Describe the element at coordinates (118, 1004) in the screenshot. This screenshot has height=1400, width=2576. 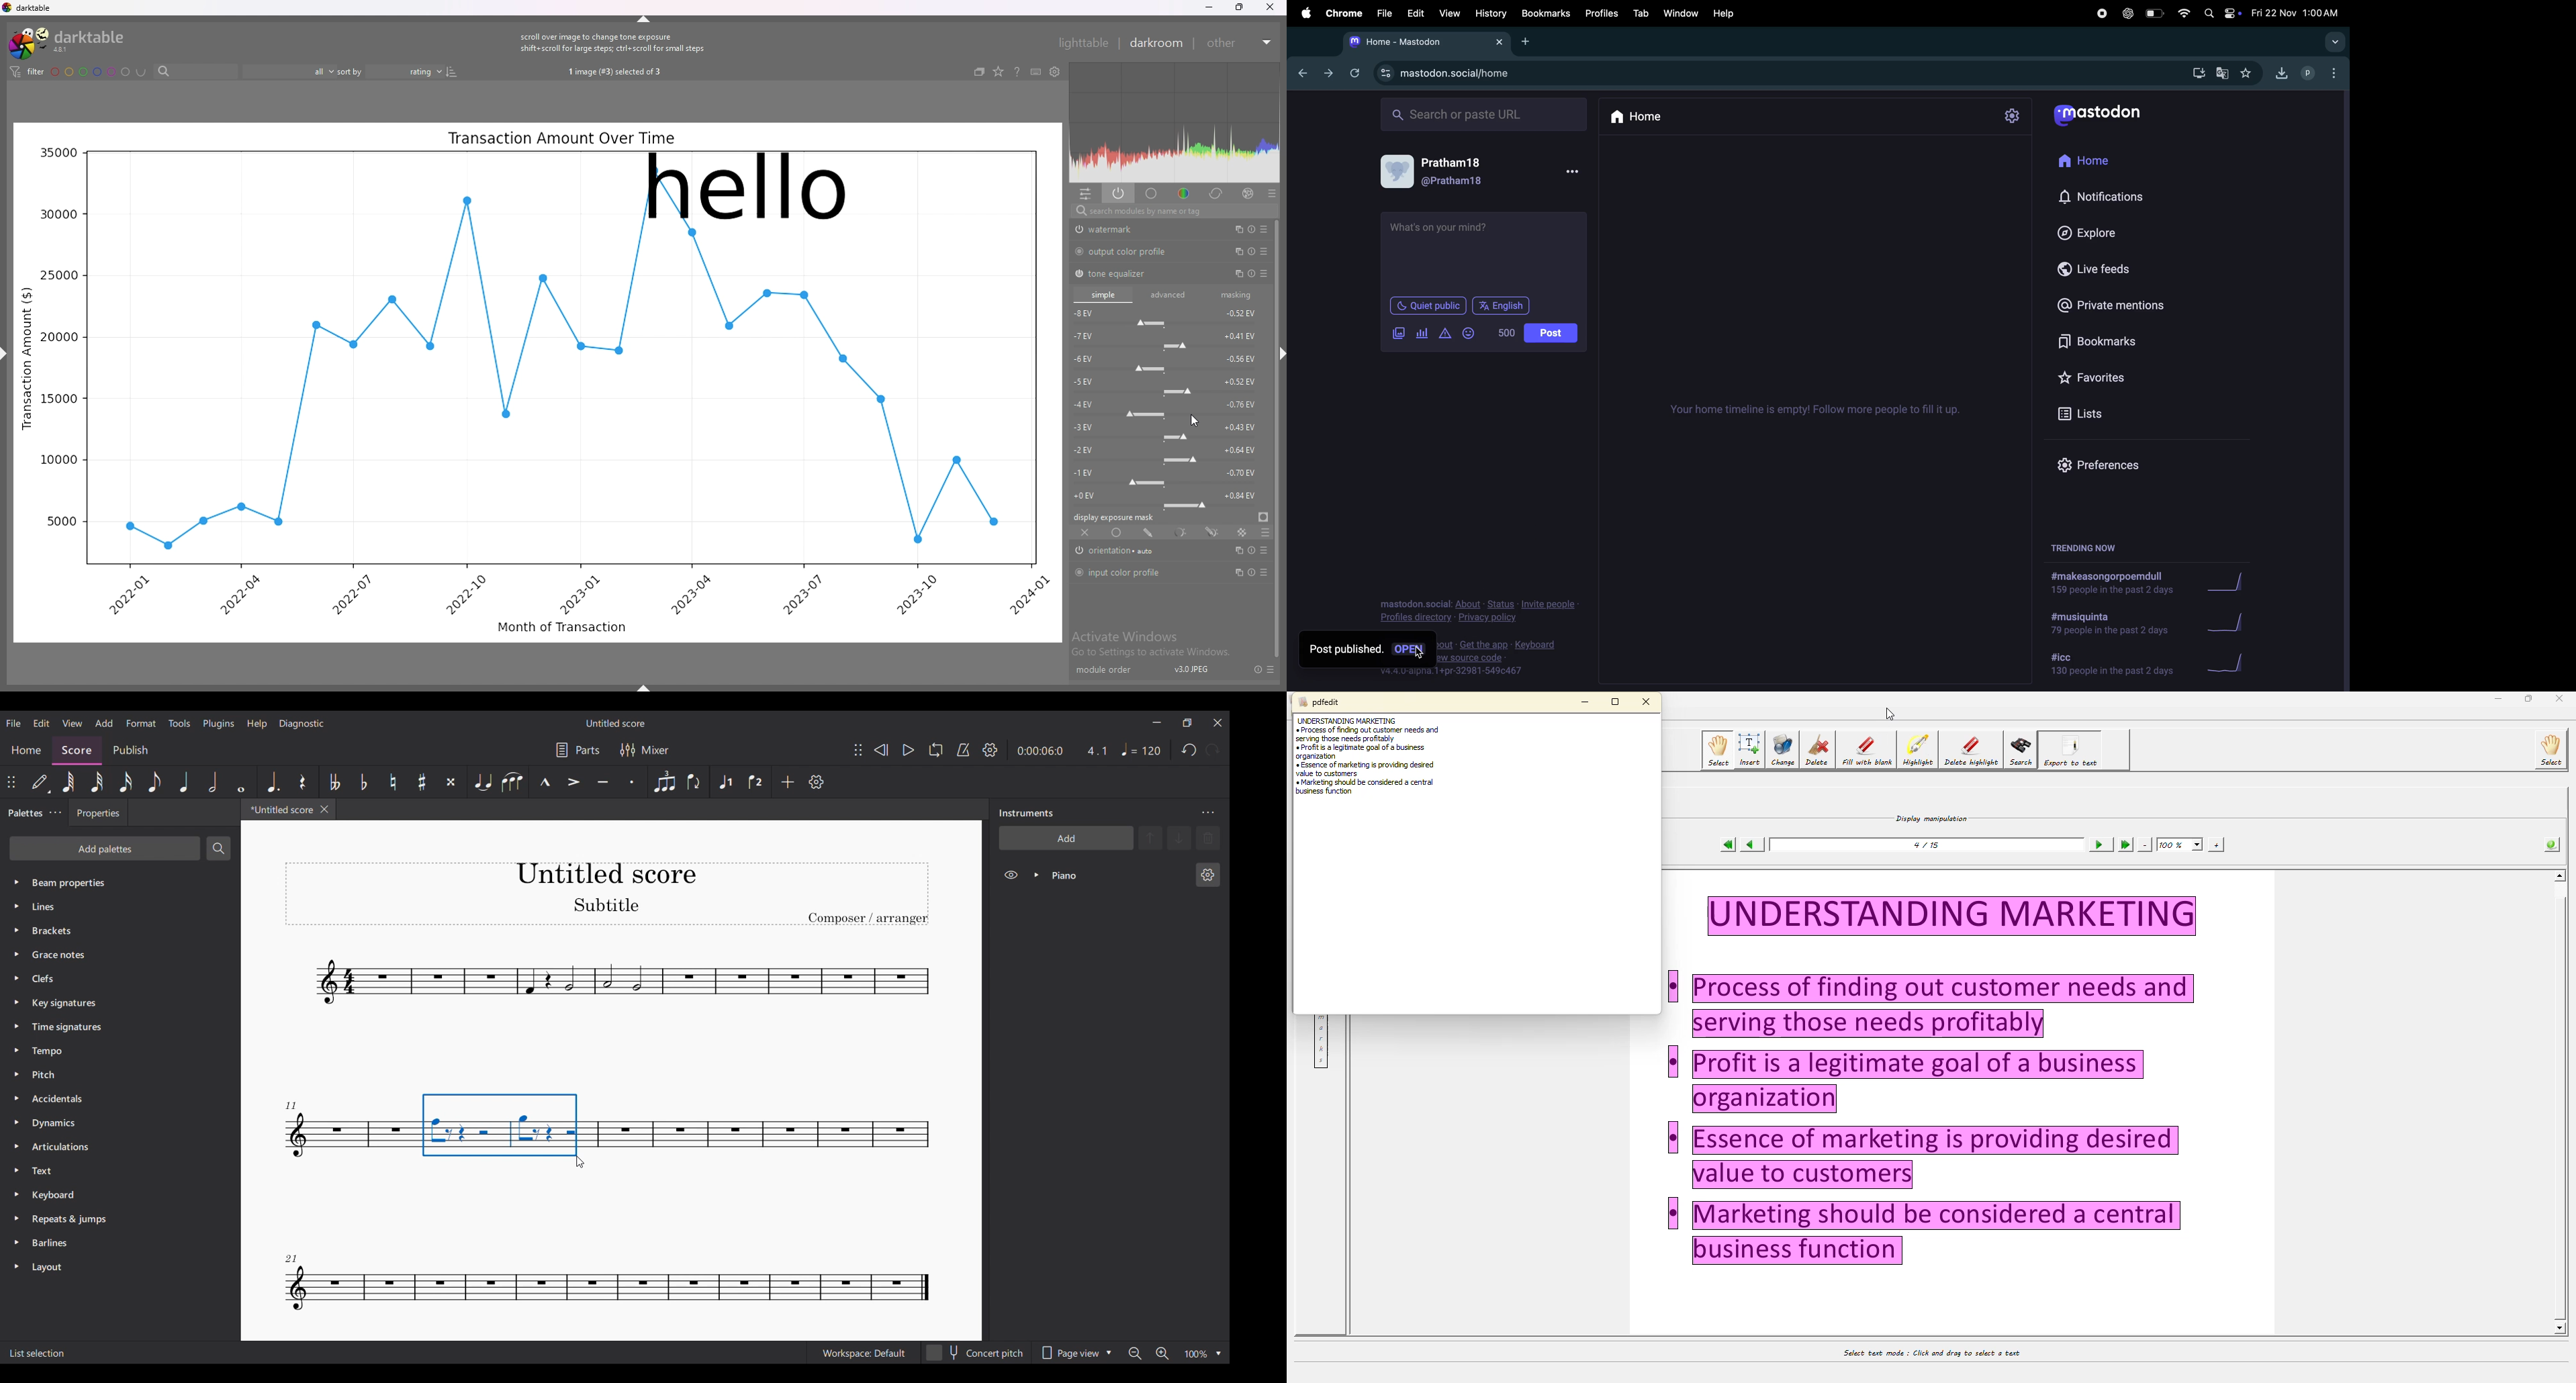
I see `Key signatures` at that location.